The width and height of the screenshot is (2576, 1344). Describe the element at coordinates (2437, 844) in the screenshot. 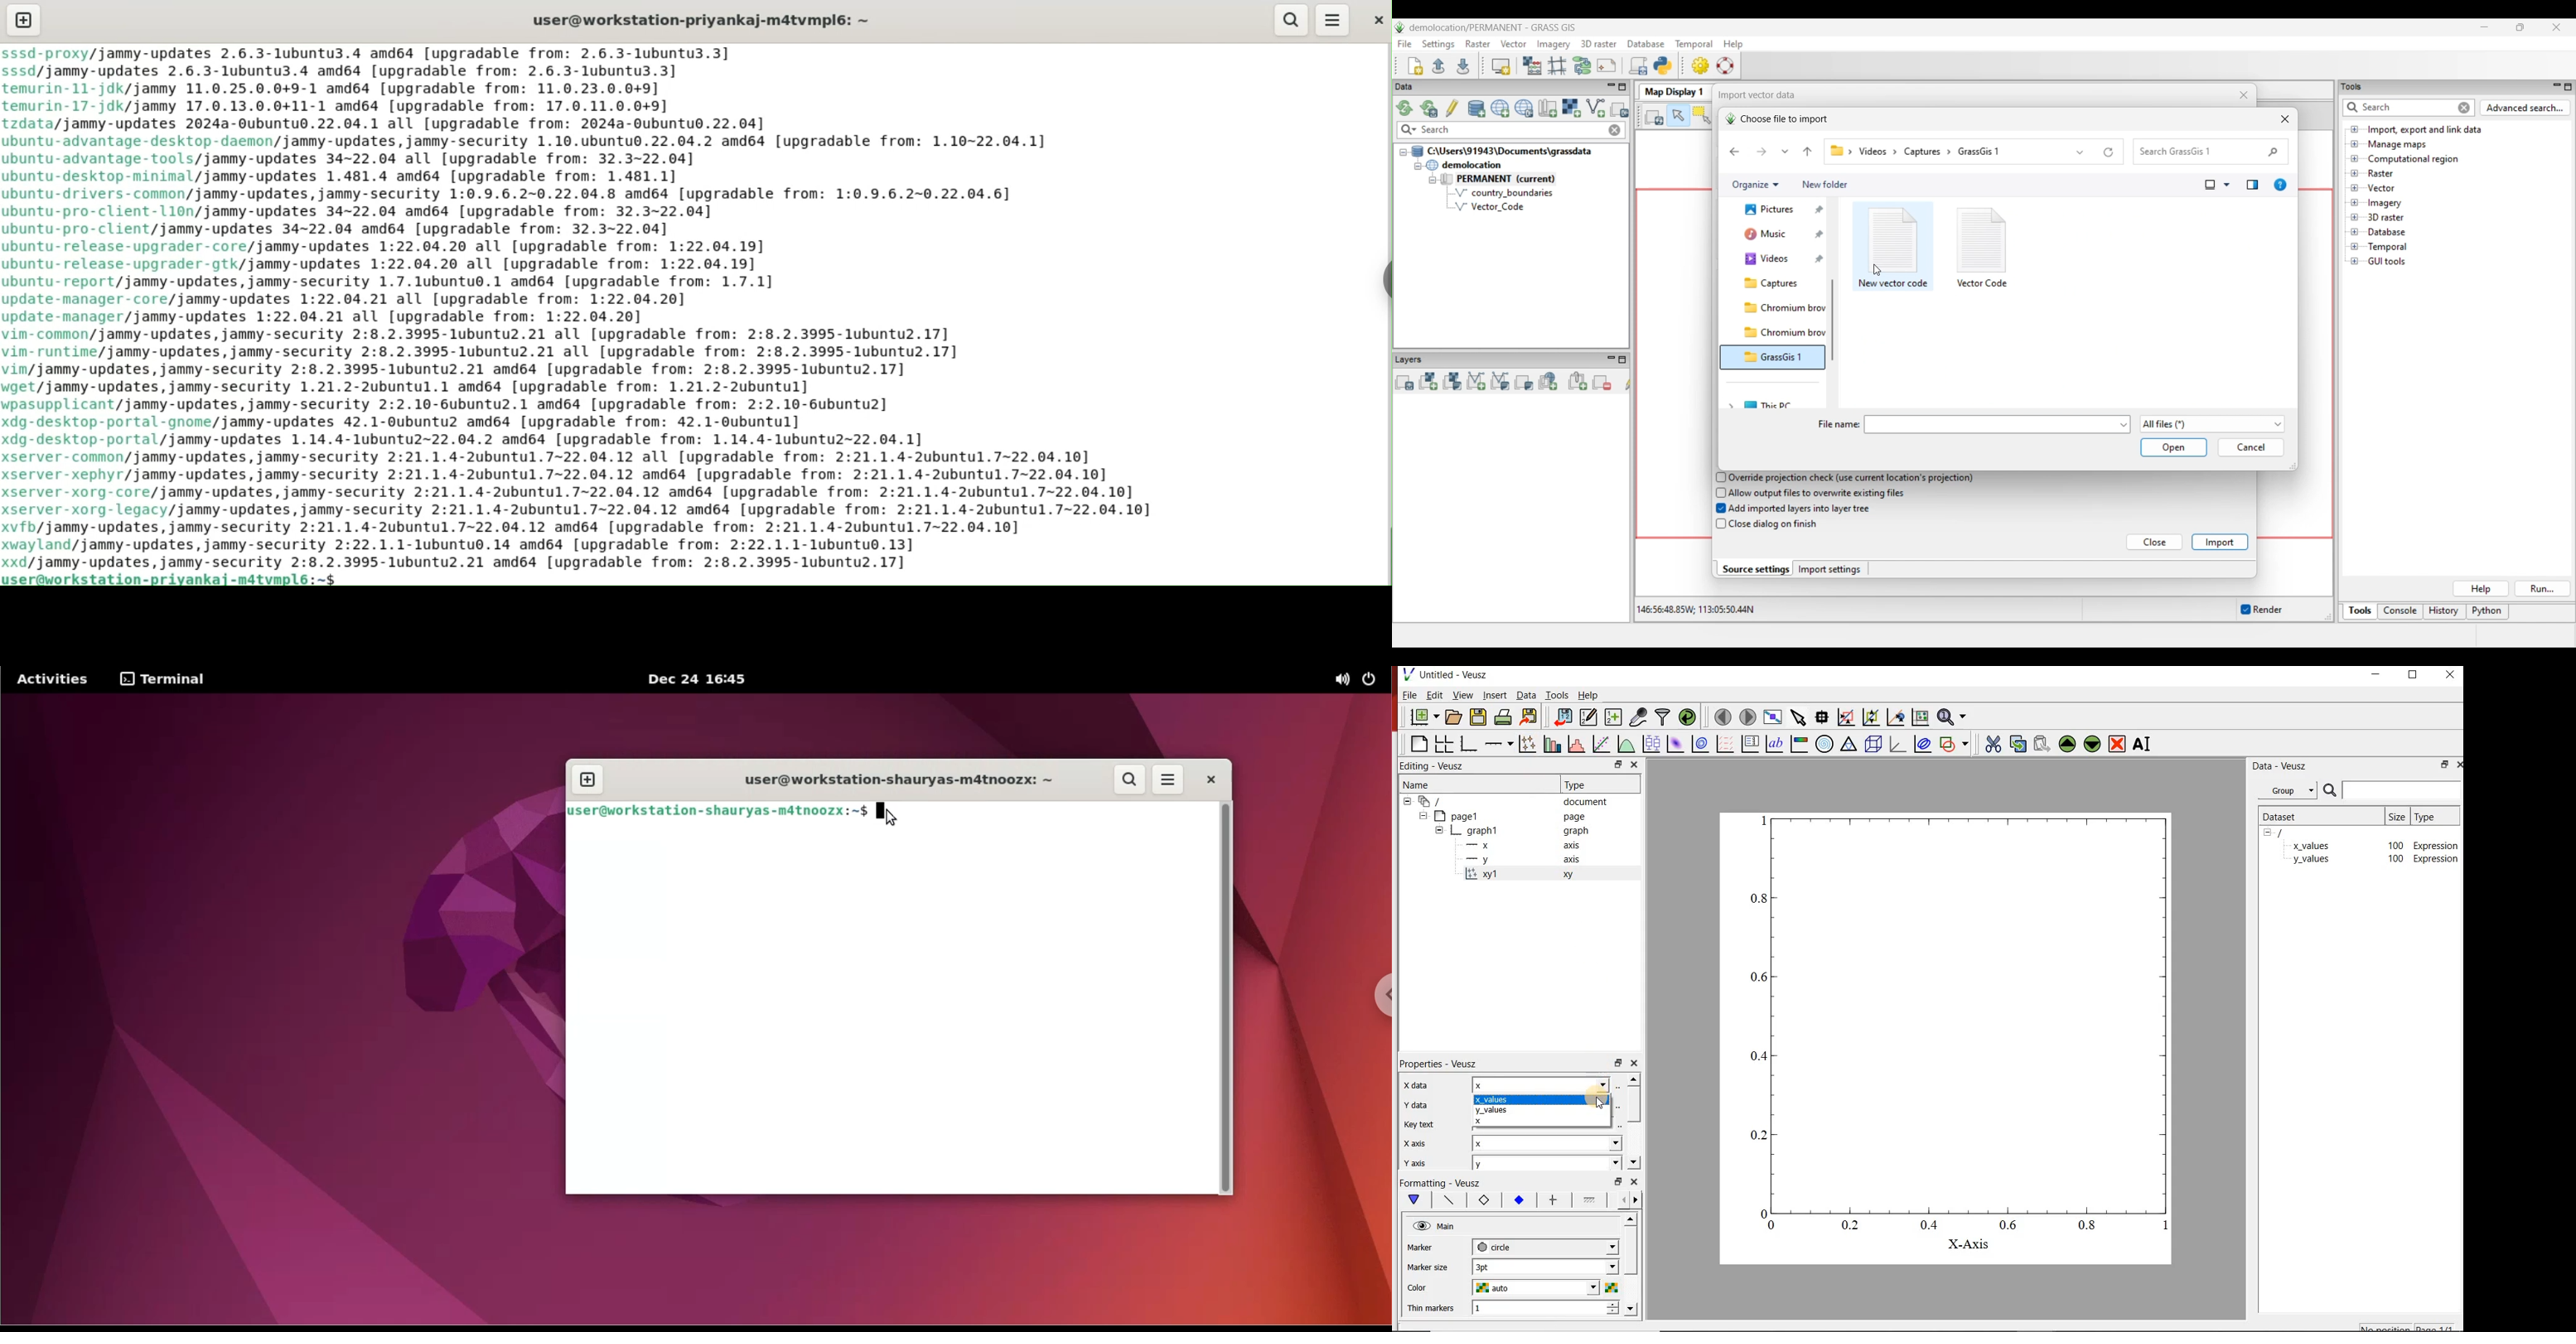

I see `Expression` at that location.